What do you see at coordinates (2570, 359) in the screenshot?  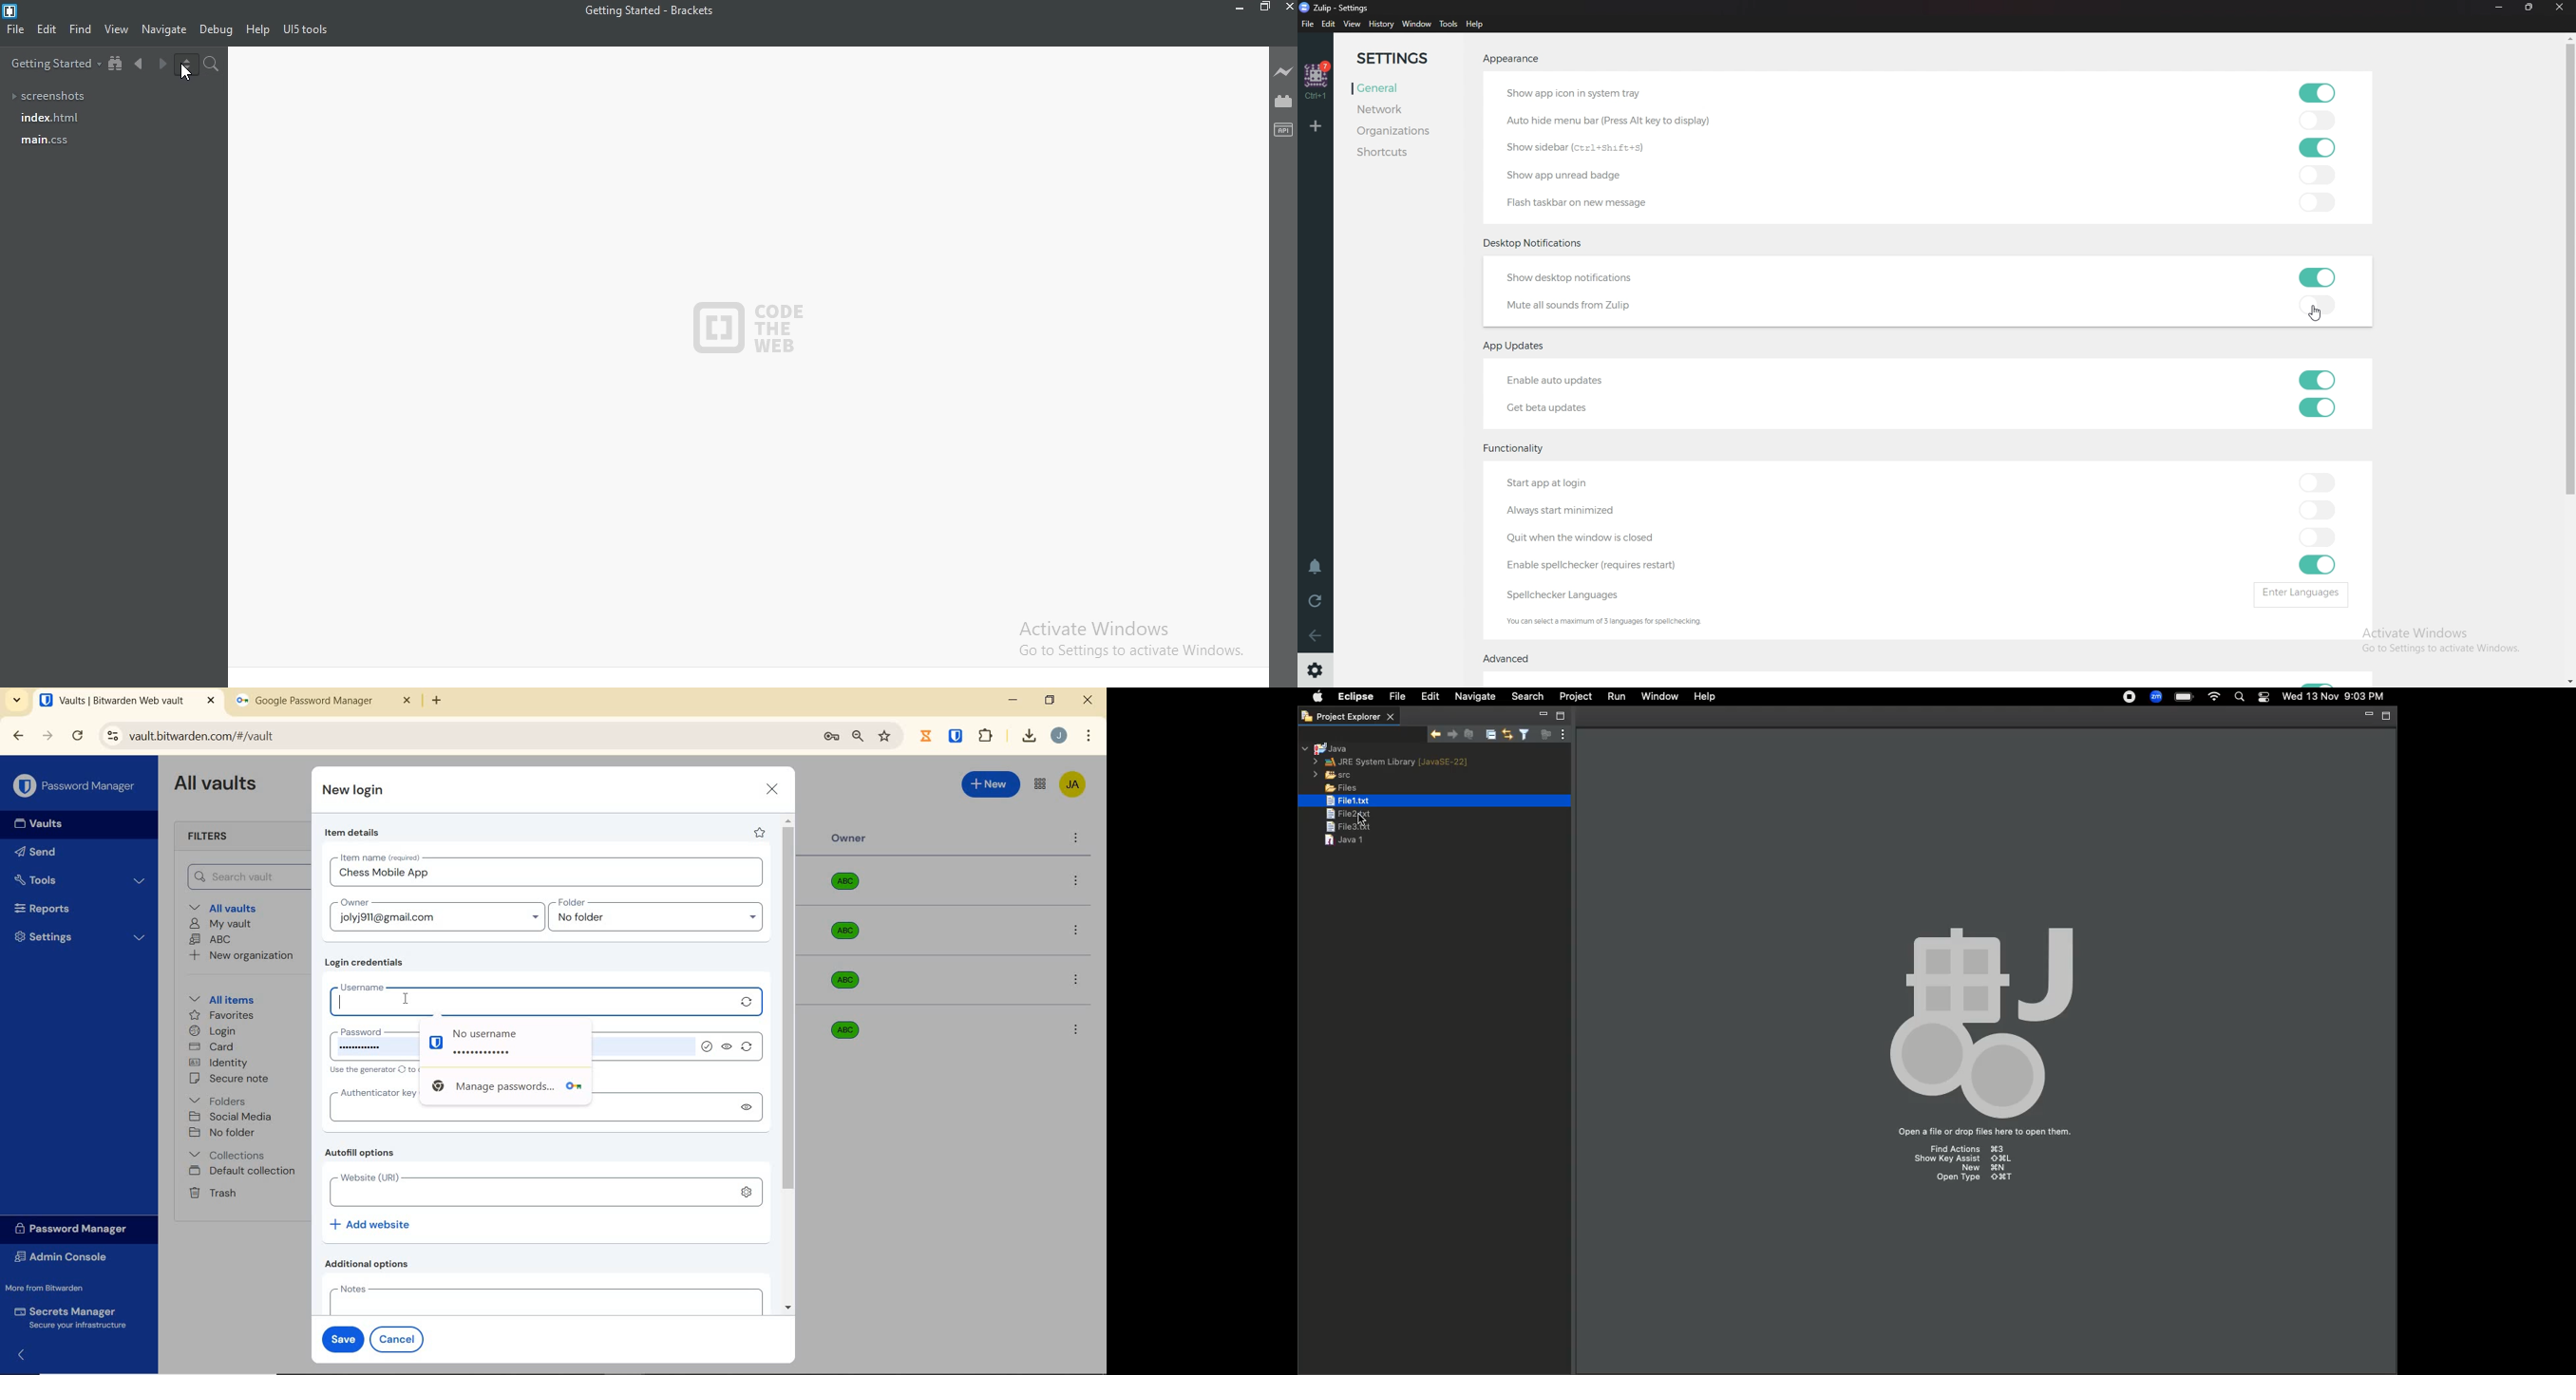 I see `Scroll bar` at bounding box center [2570, 359].